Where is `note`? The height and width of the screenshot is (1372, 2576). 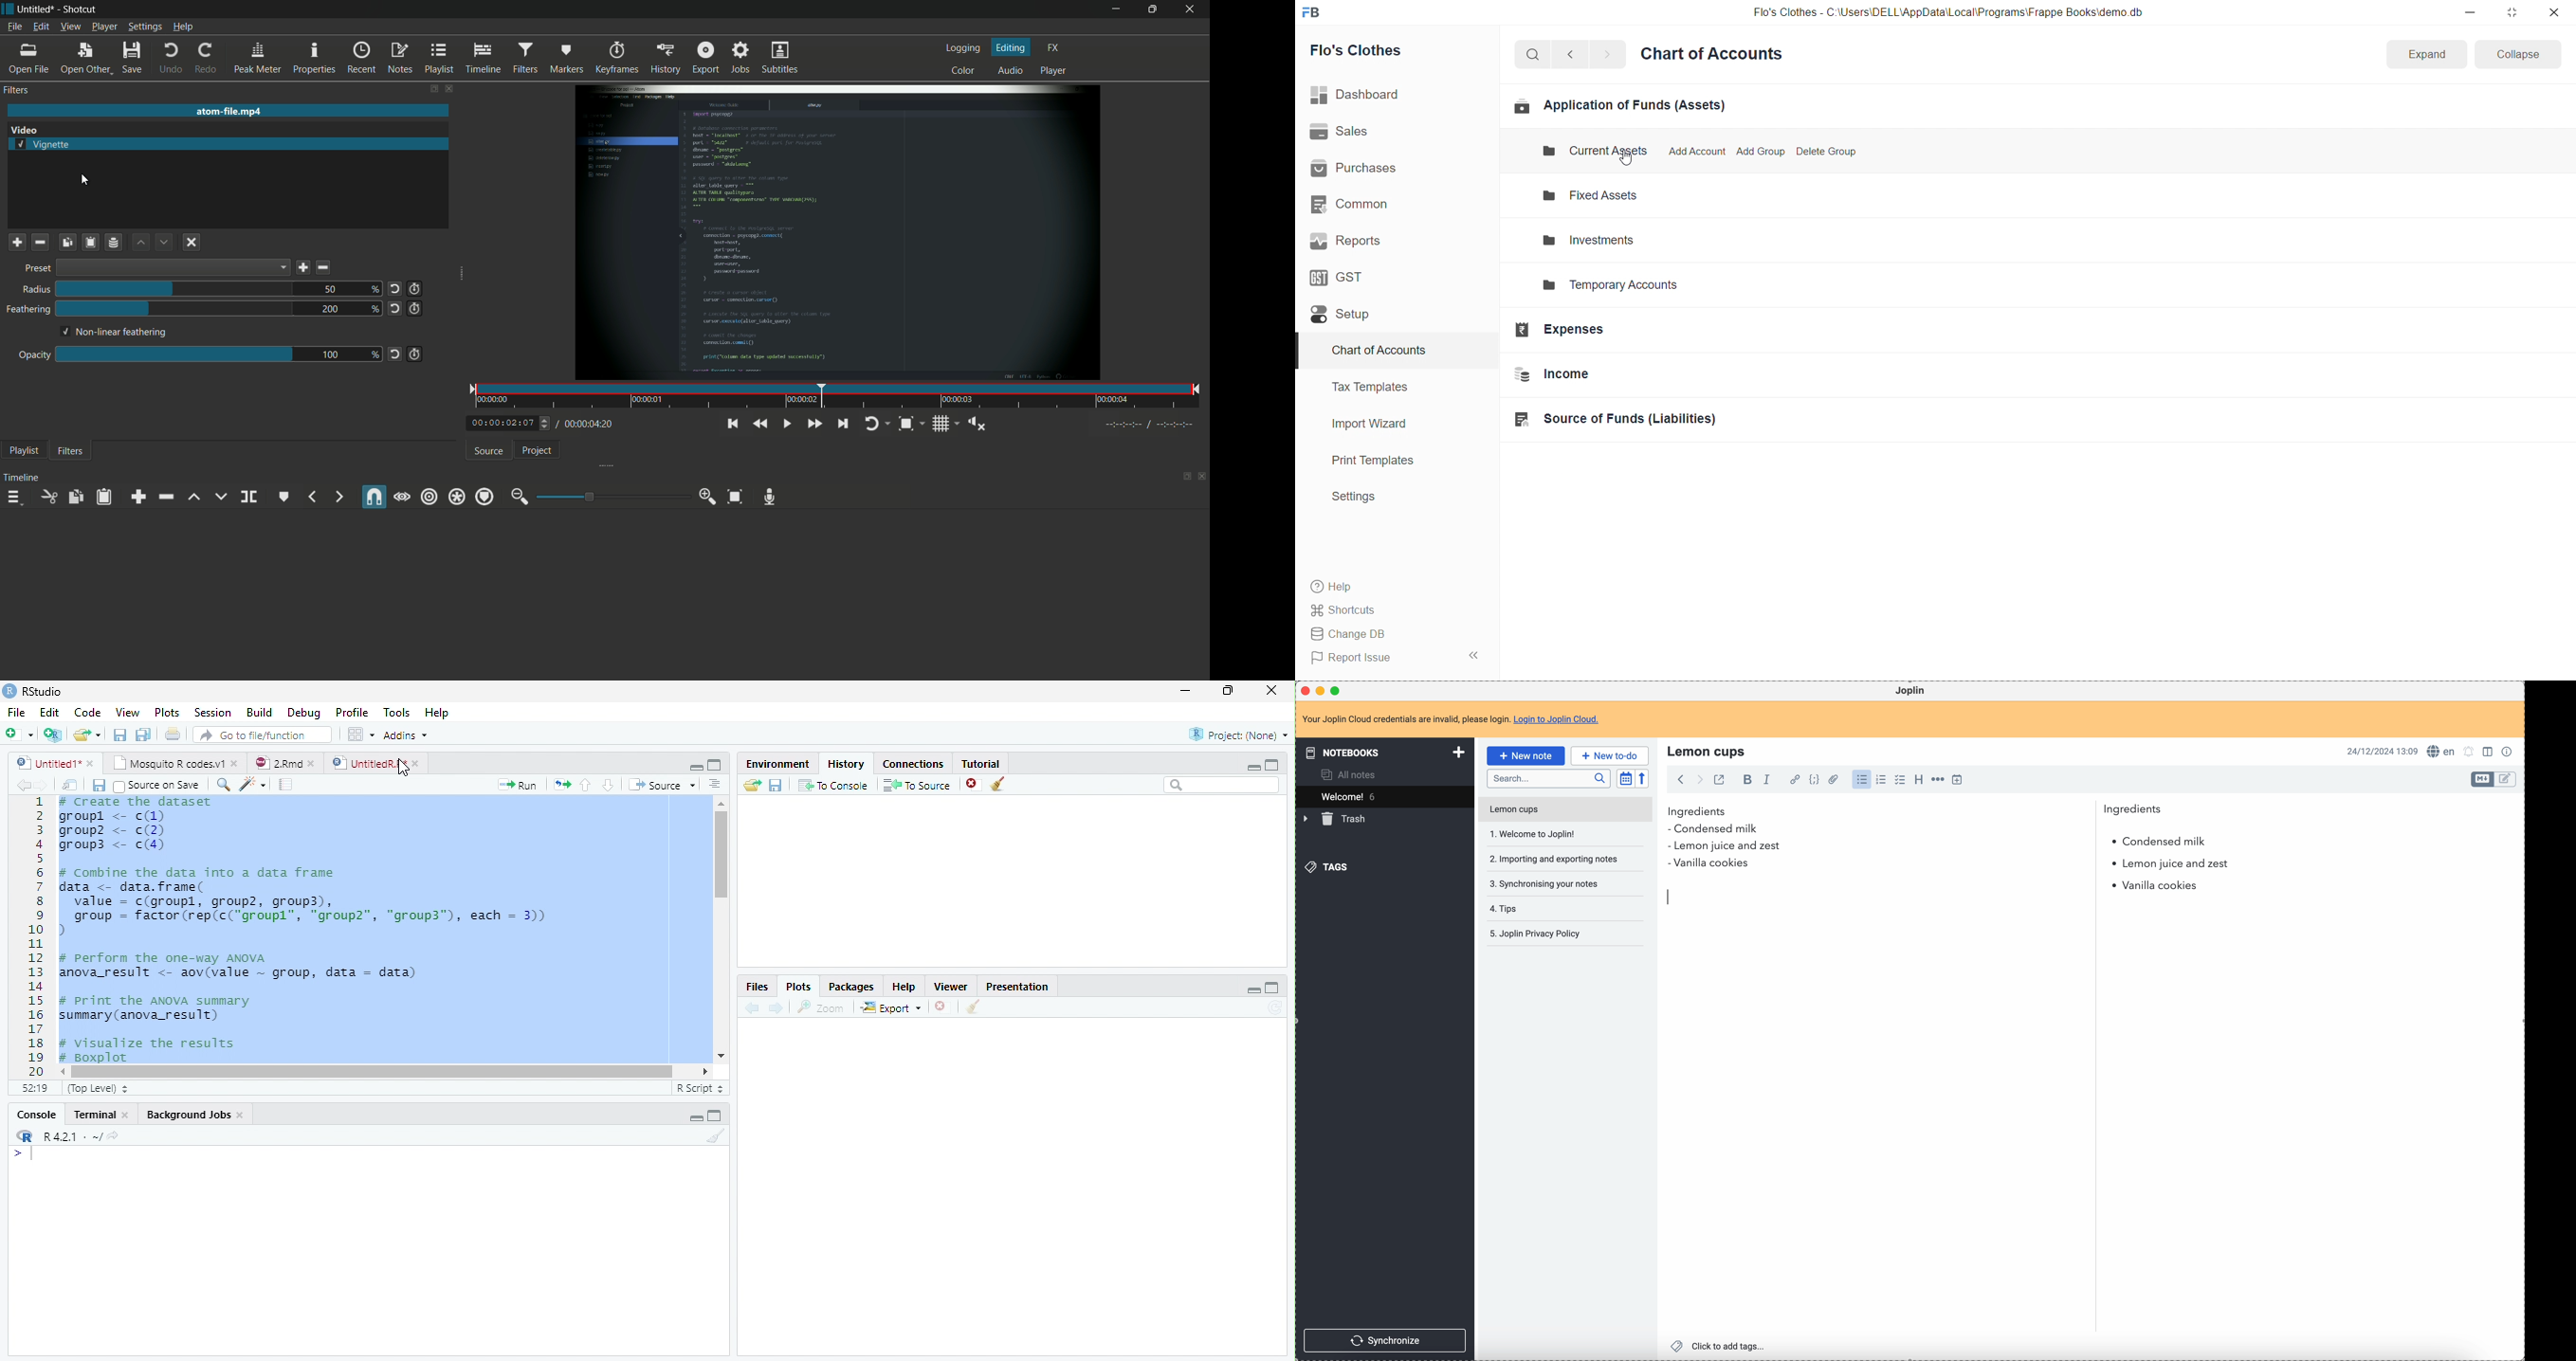 note is located at coordinates (1457, 720).